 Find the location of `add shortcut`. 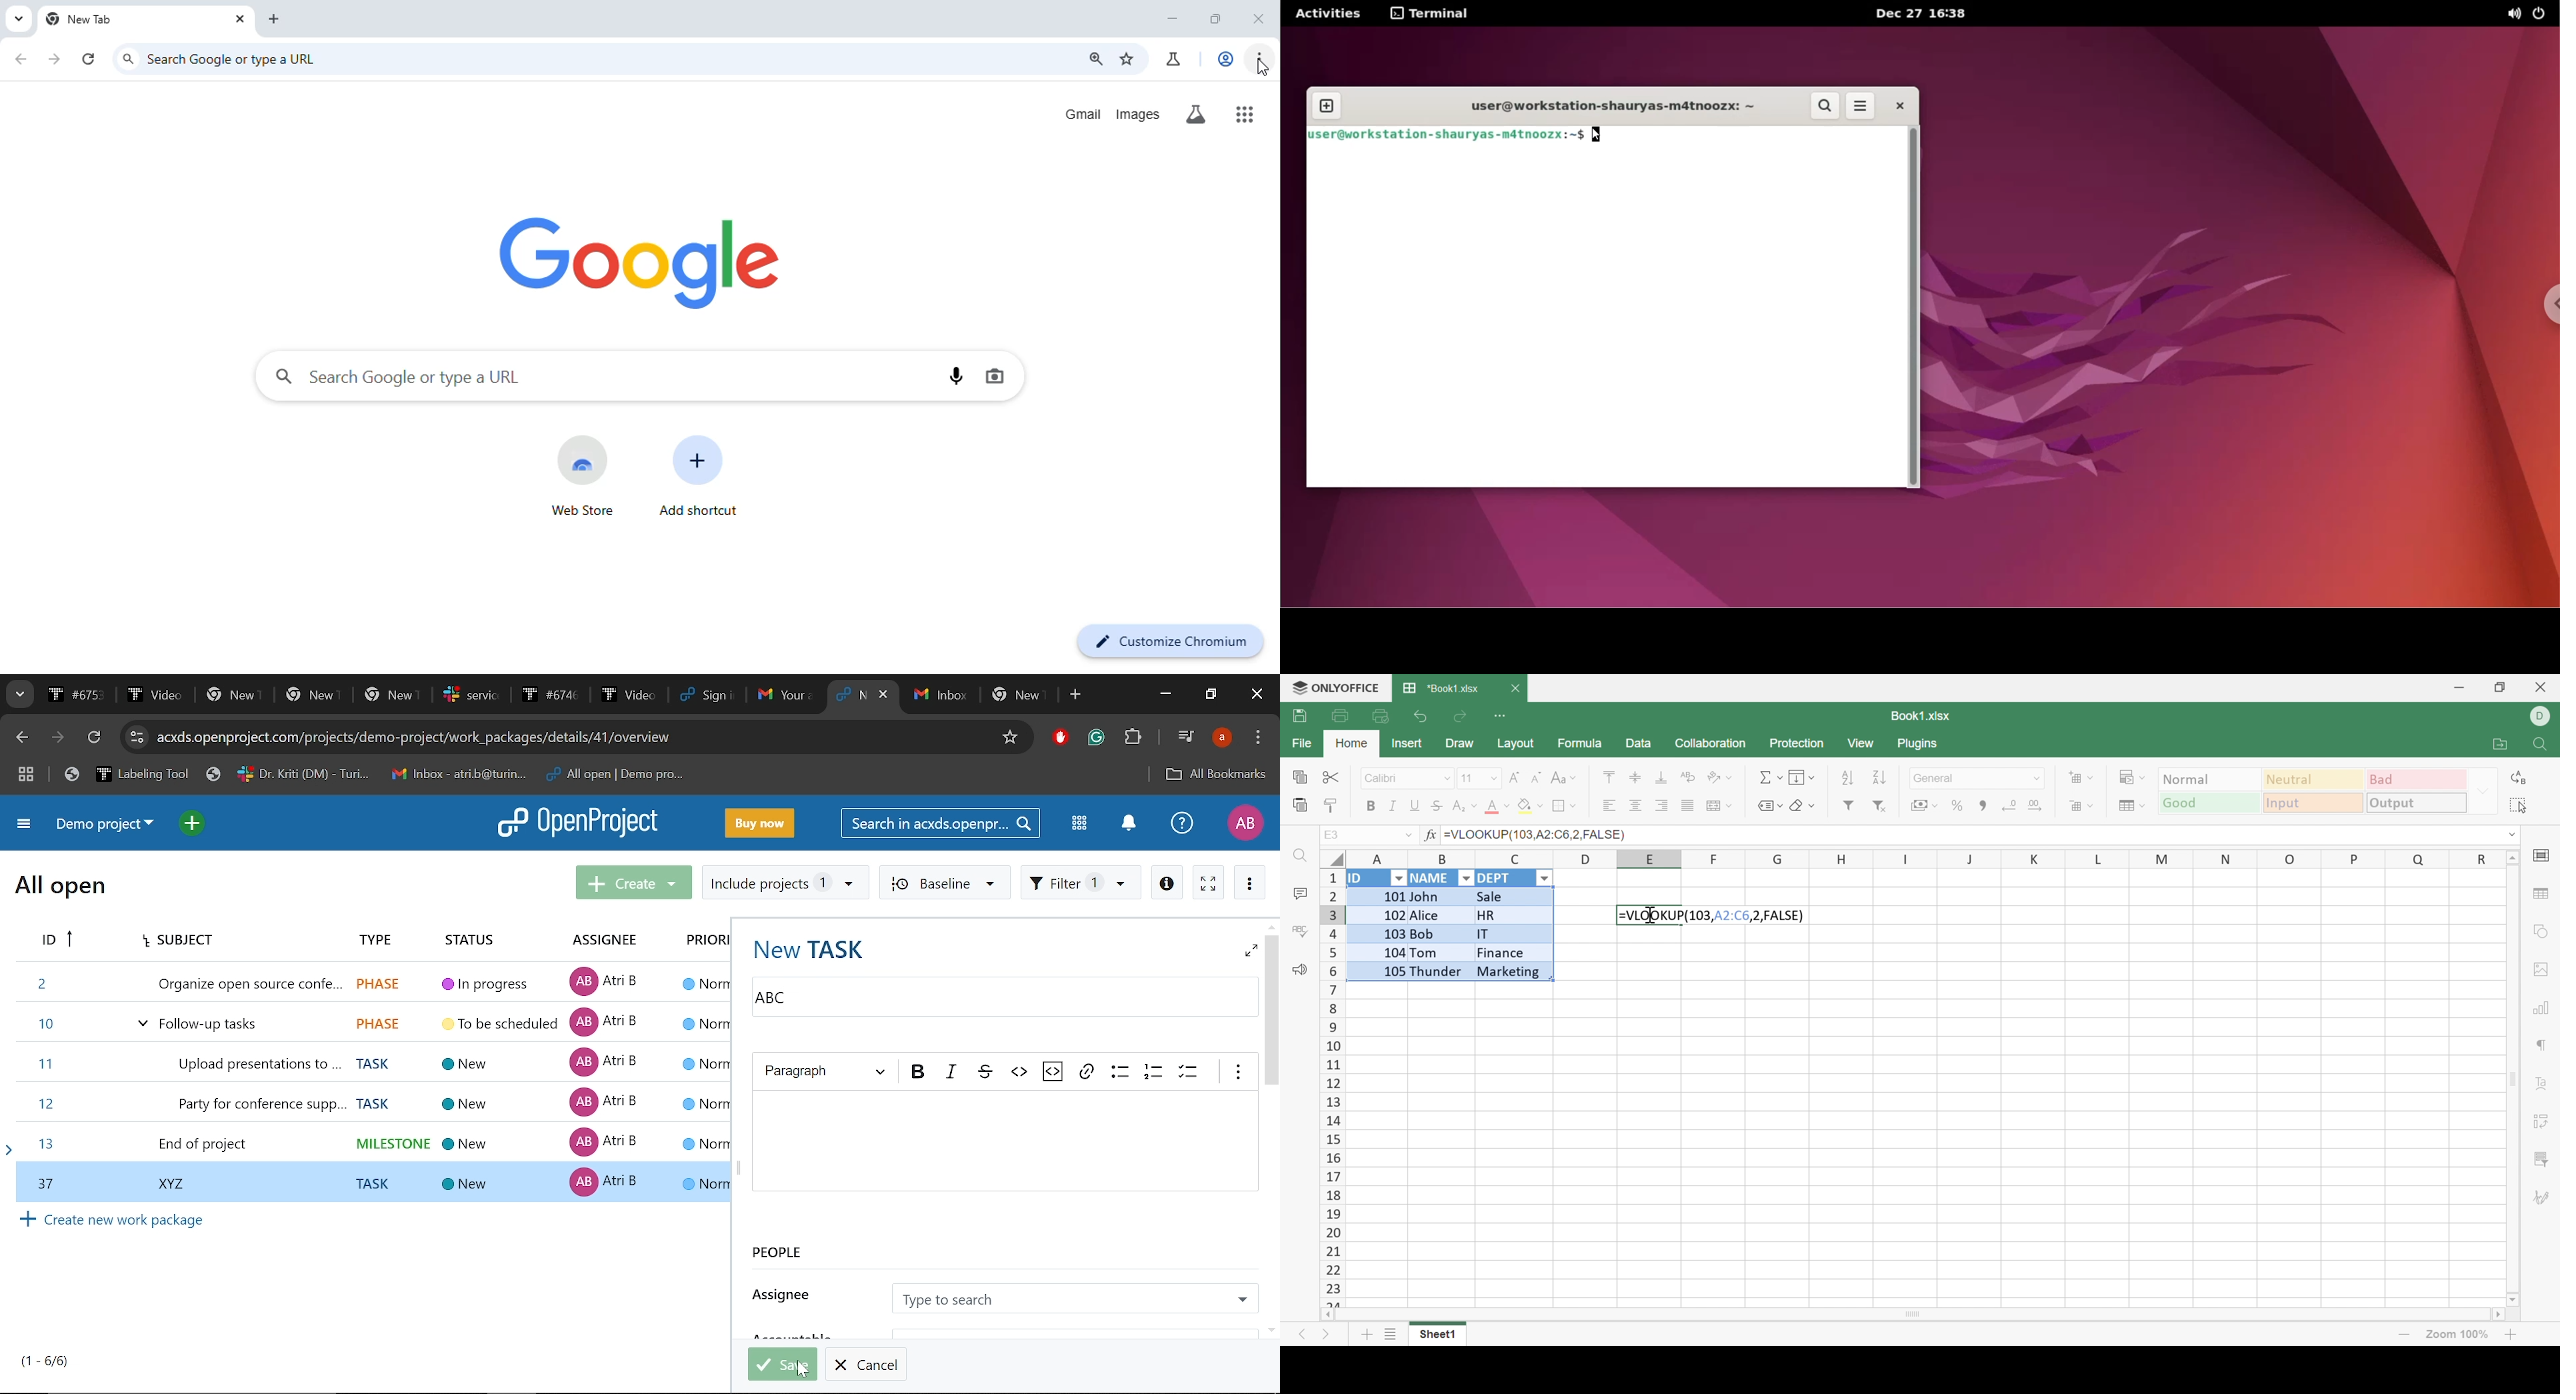

add shortcut is located at coordinates (702, 477).